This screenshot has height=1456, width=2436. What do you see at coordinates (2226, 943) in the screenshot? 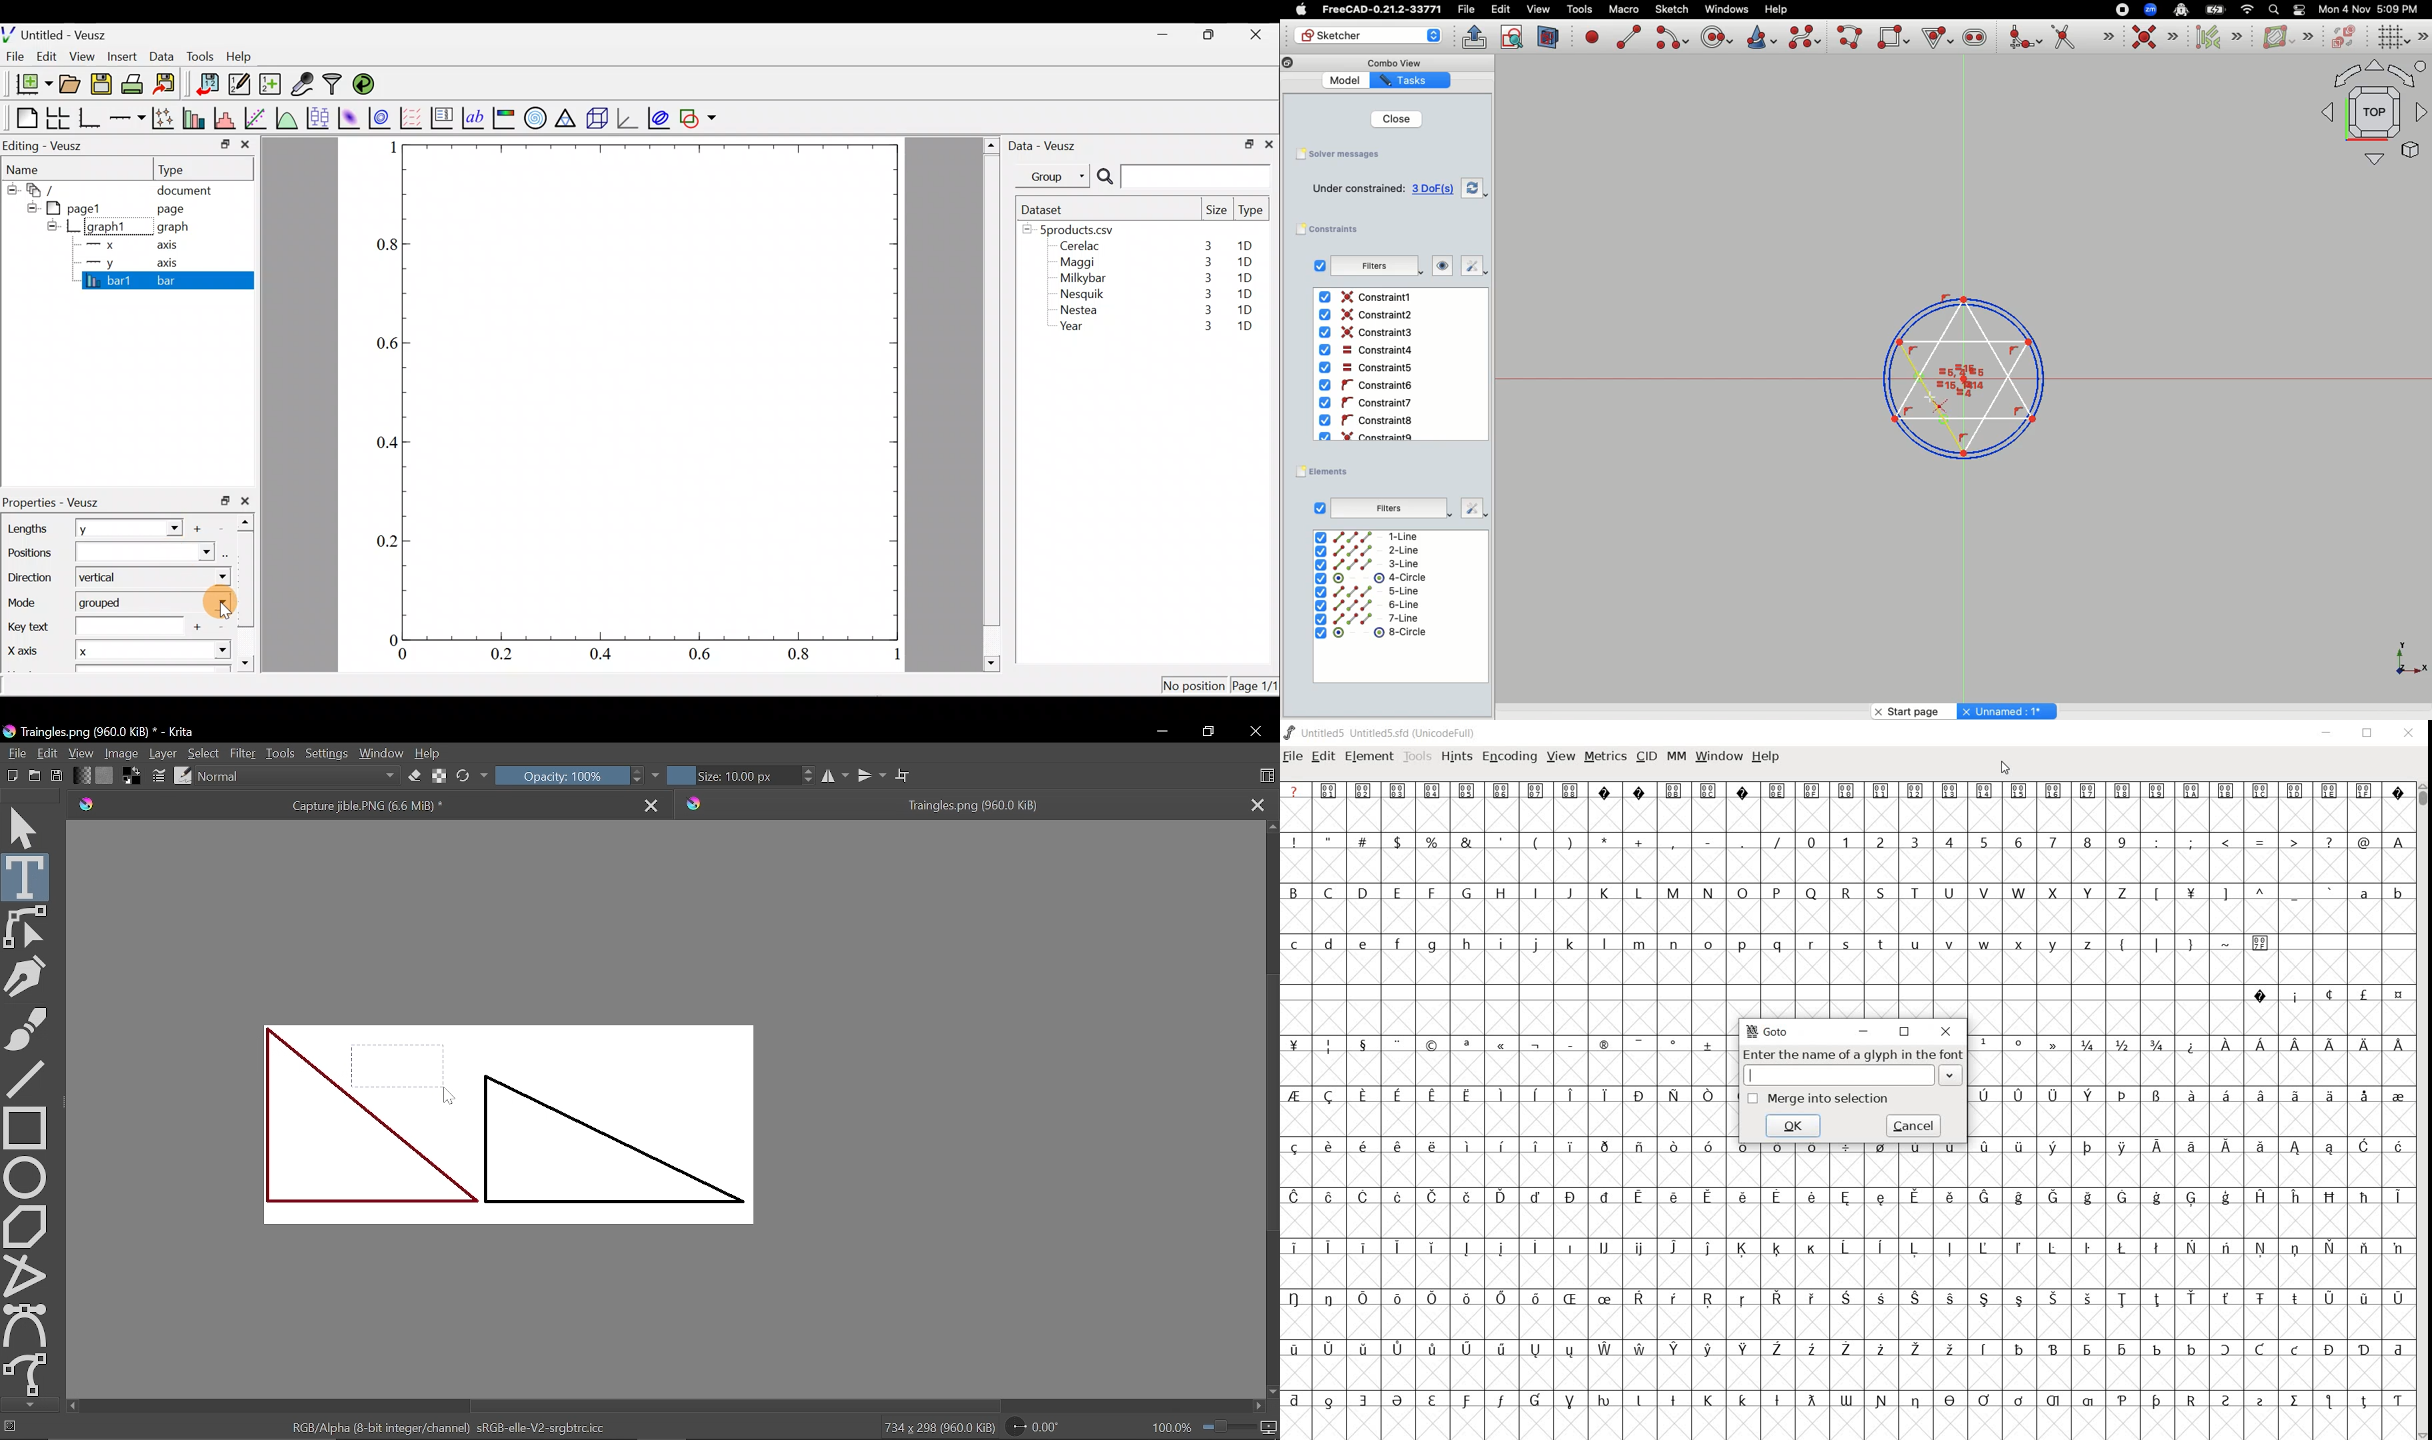
I see `~` at bounding box center [2226, 943].